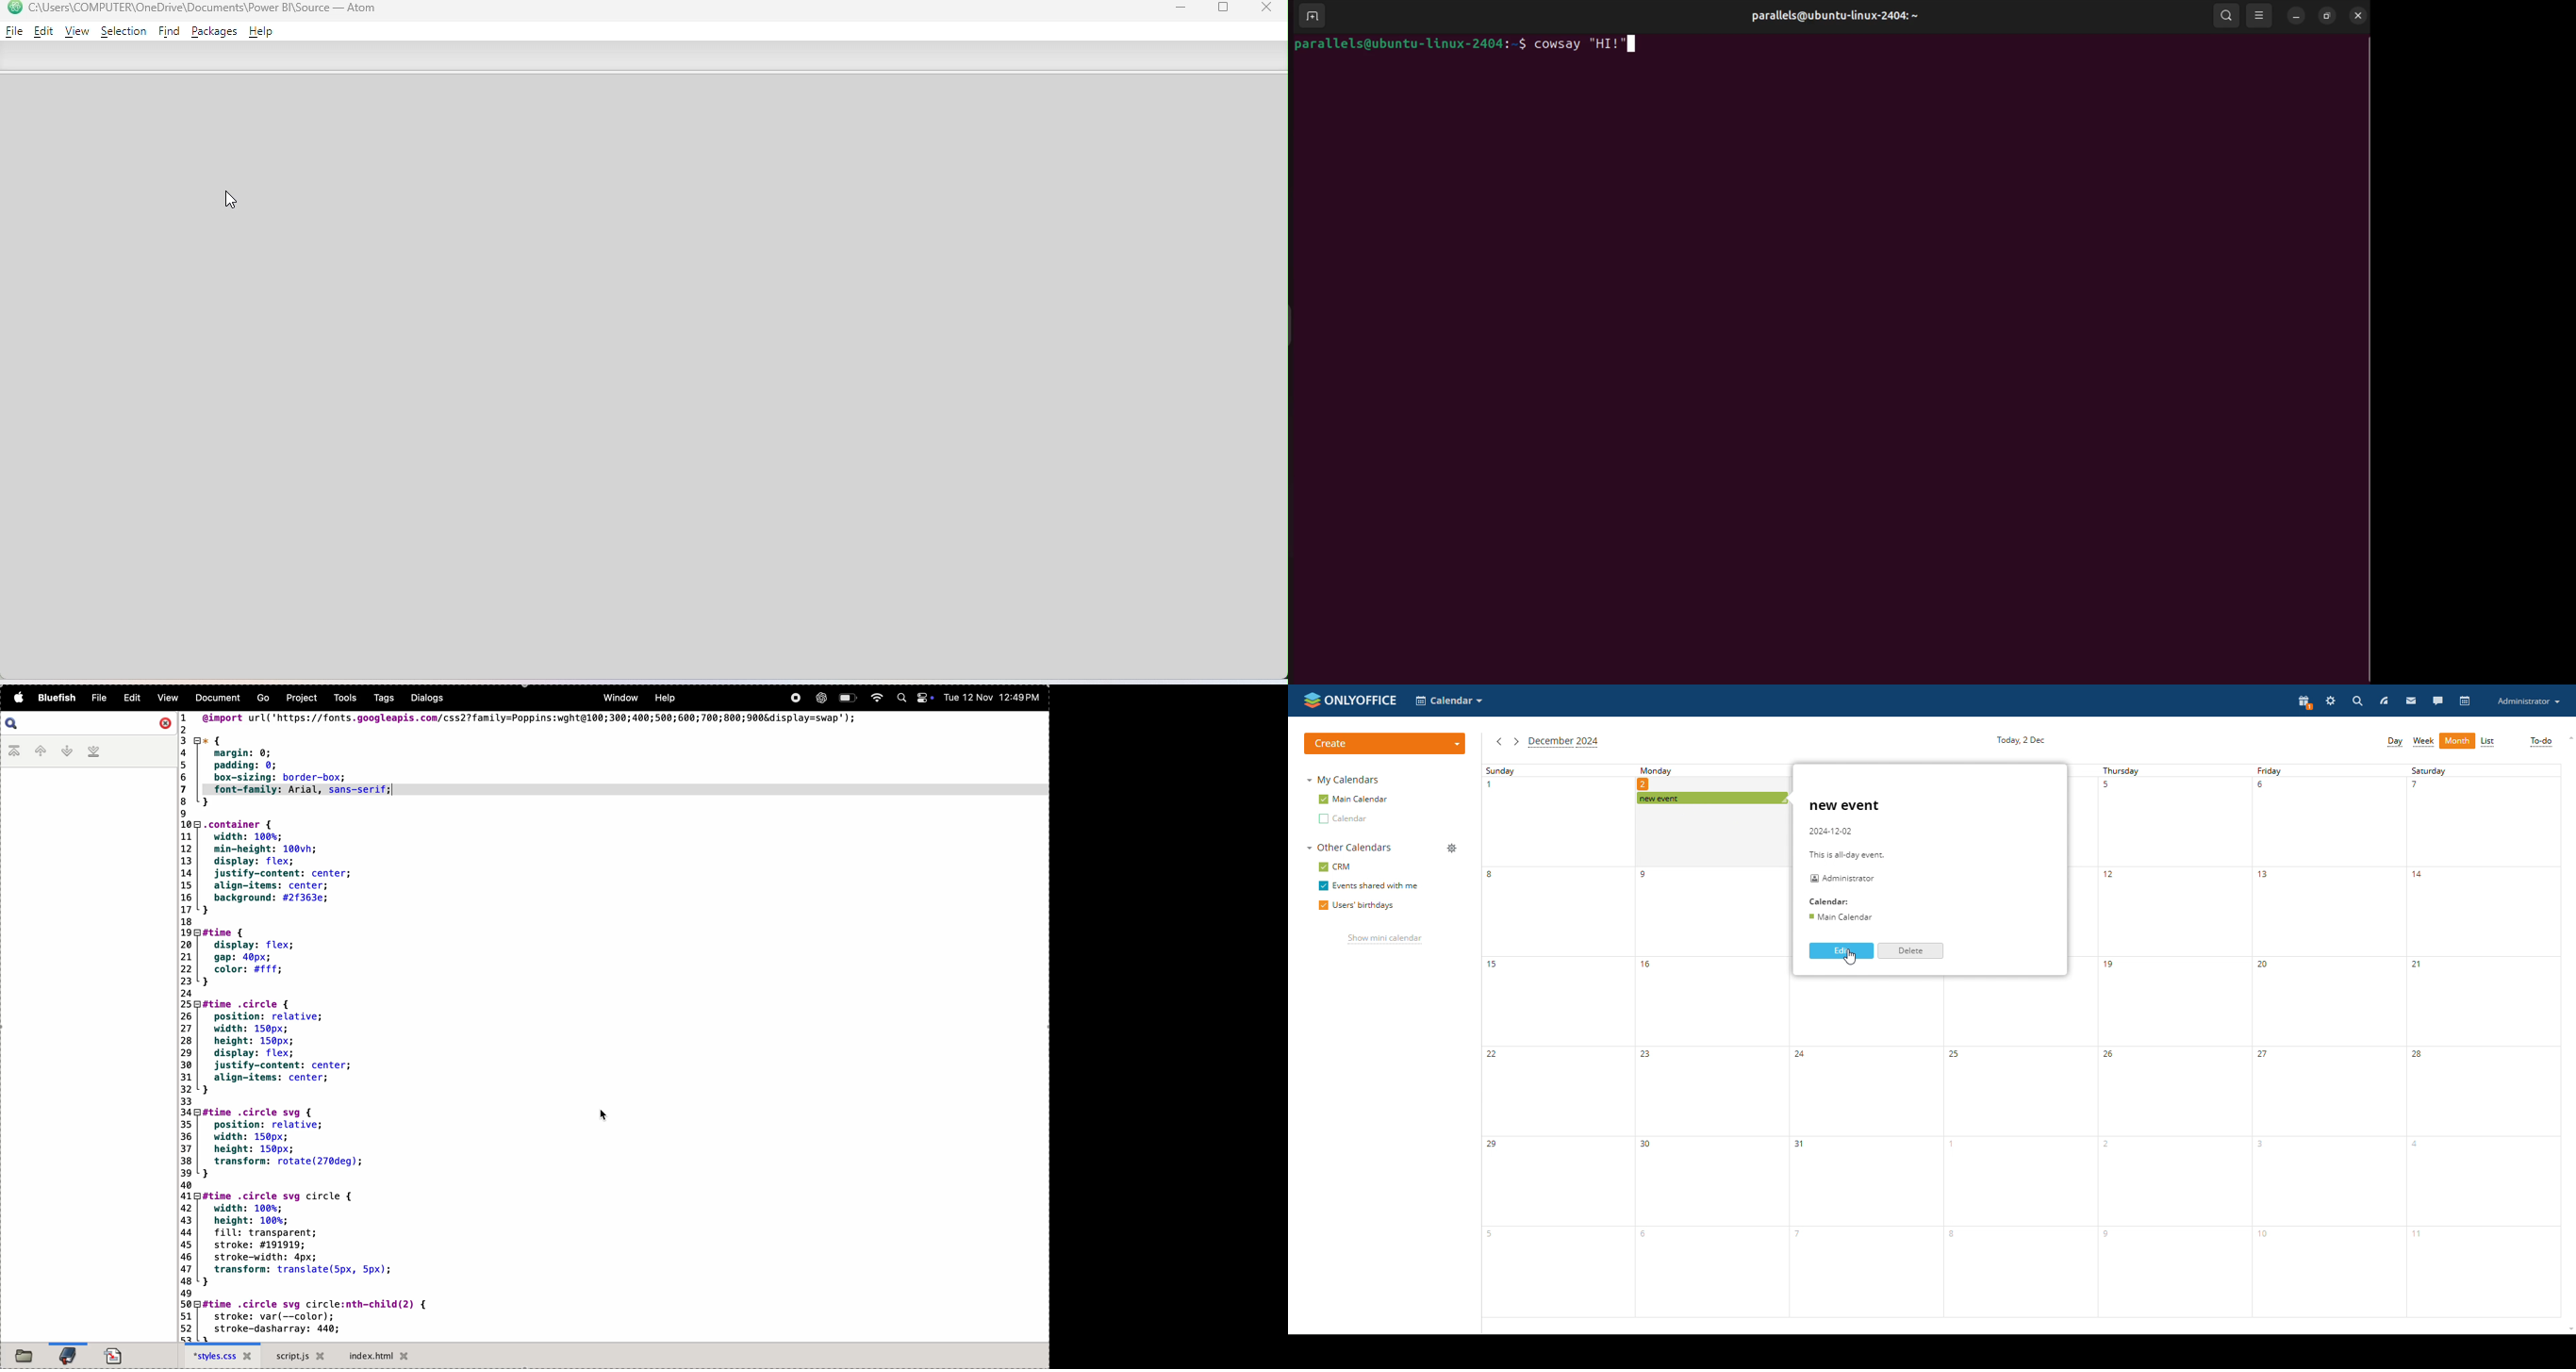 This screenshot has height=1372, width=2576. Describe the element at coordinates (260, 700) in the screenshot. I see `go` at that location.